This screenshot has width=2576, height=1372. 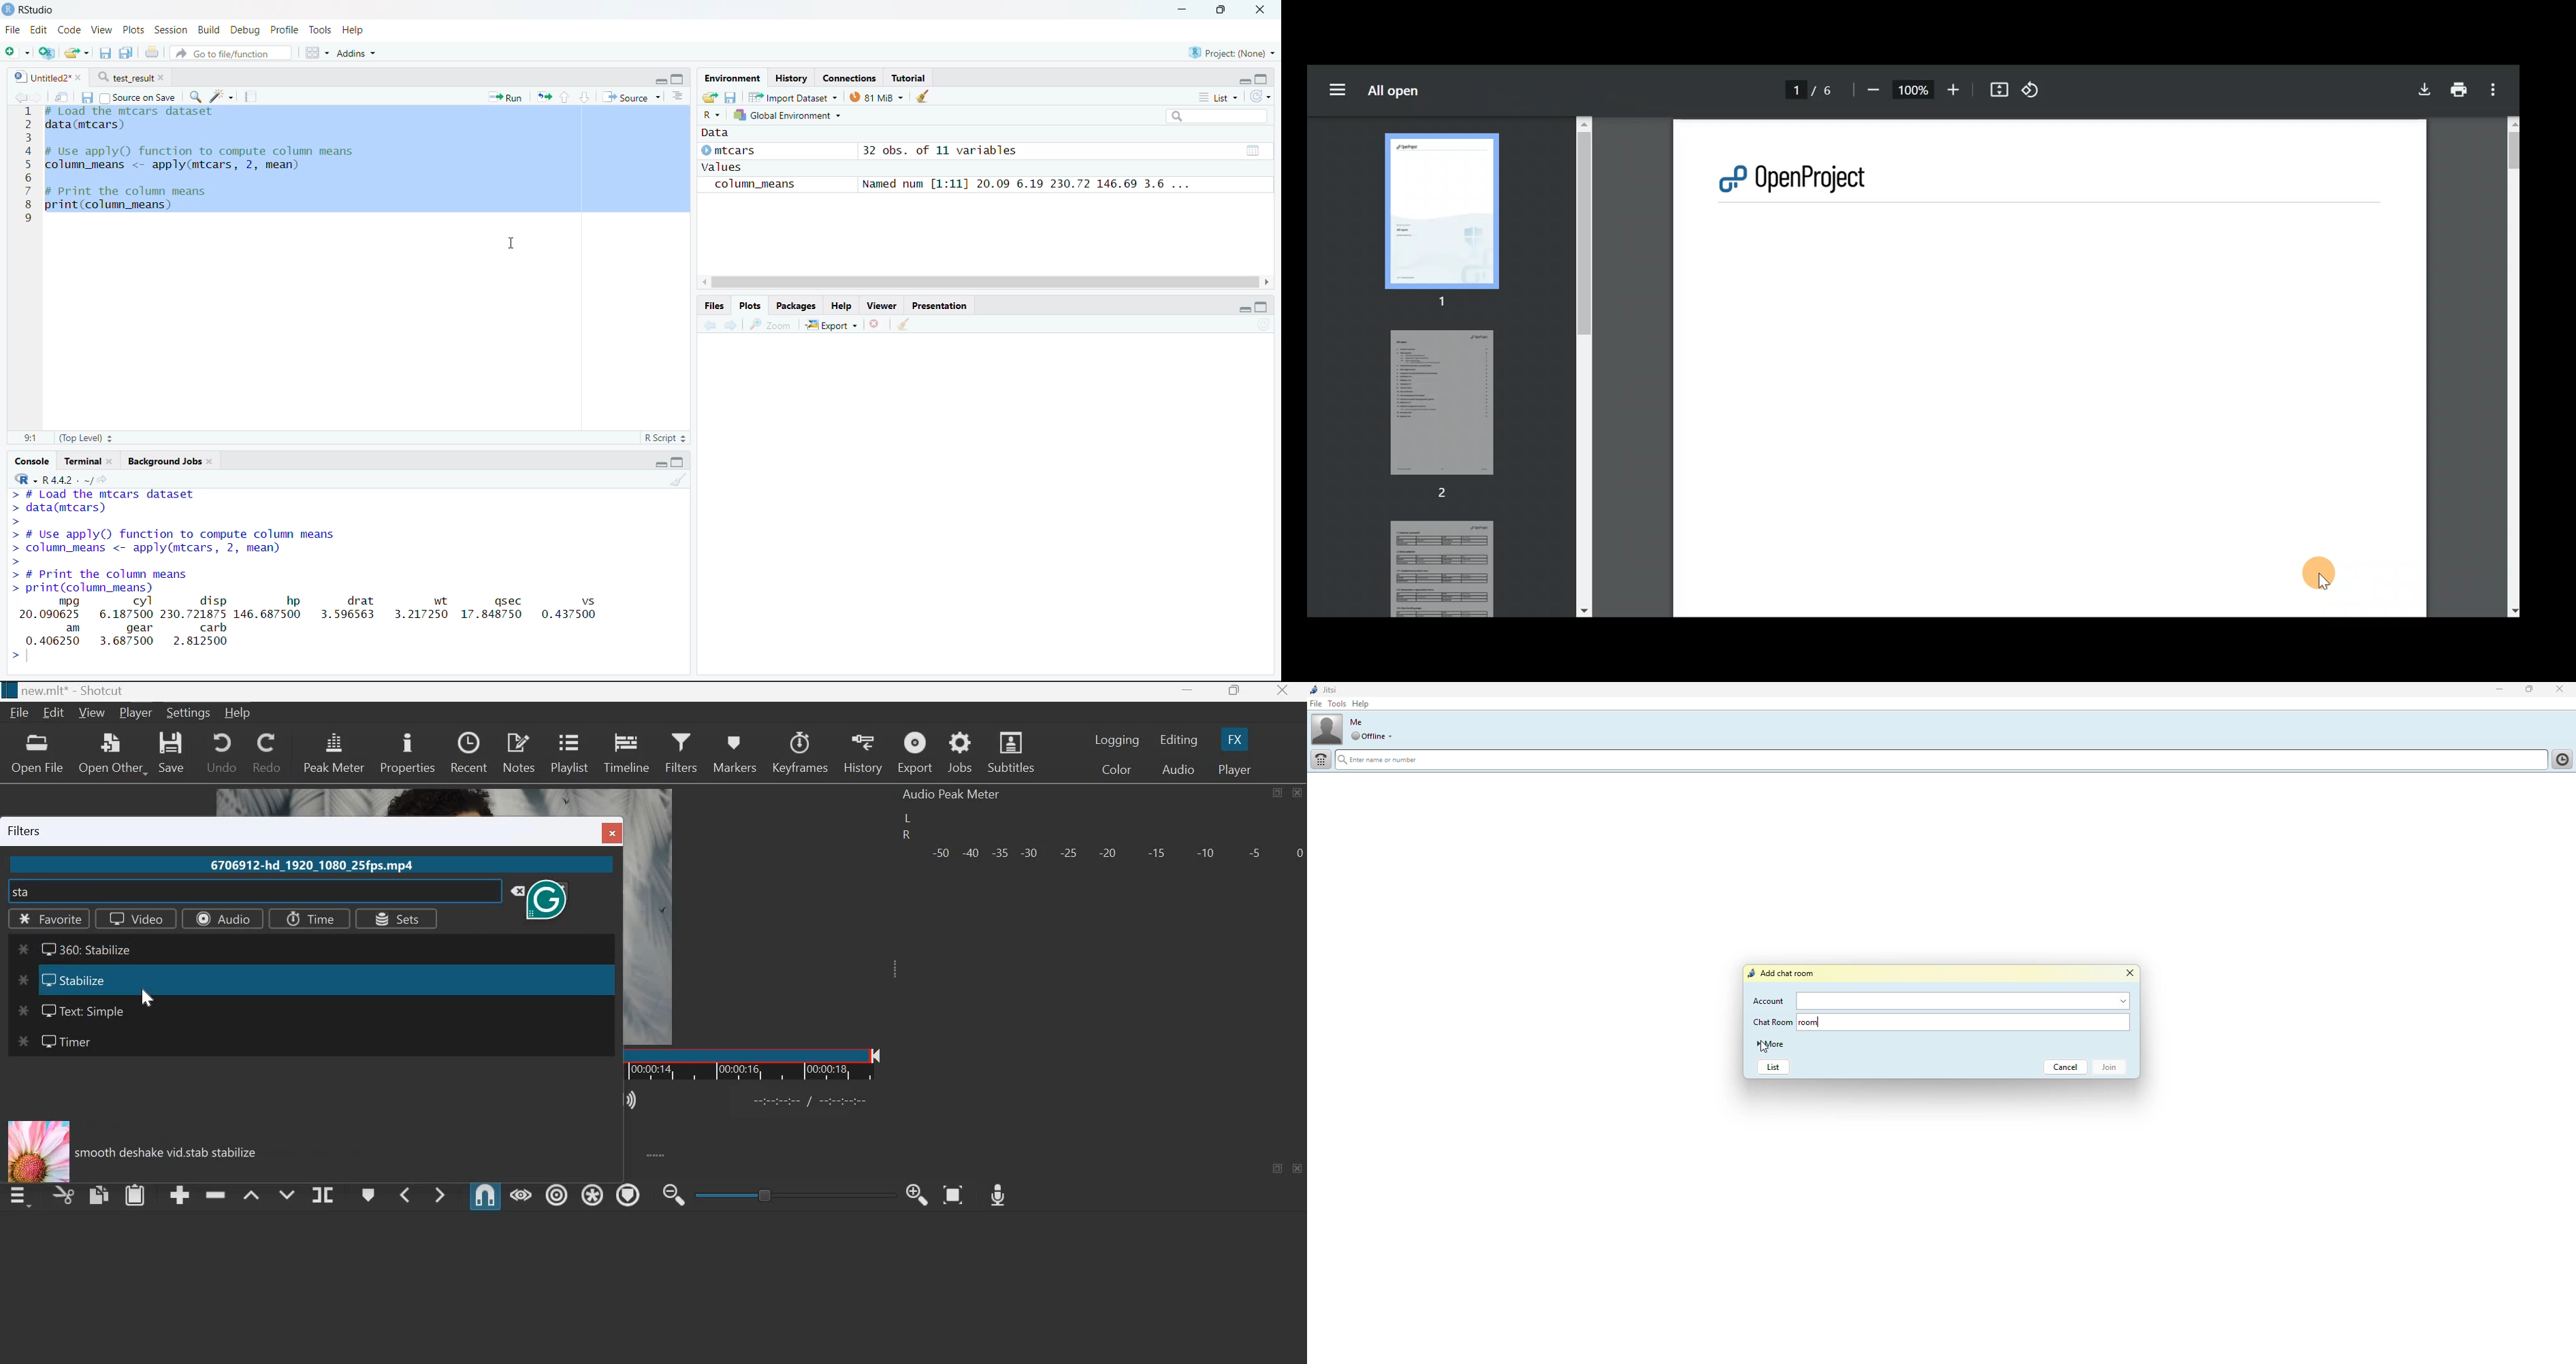 What do you see at coordinates (772, 326) in the screenshot?
I see `Zoom` at bounding box center [772, 326].